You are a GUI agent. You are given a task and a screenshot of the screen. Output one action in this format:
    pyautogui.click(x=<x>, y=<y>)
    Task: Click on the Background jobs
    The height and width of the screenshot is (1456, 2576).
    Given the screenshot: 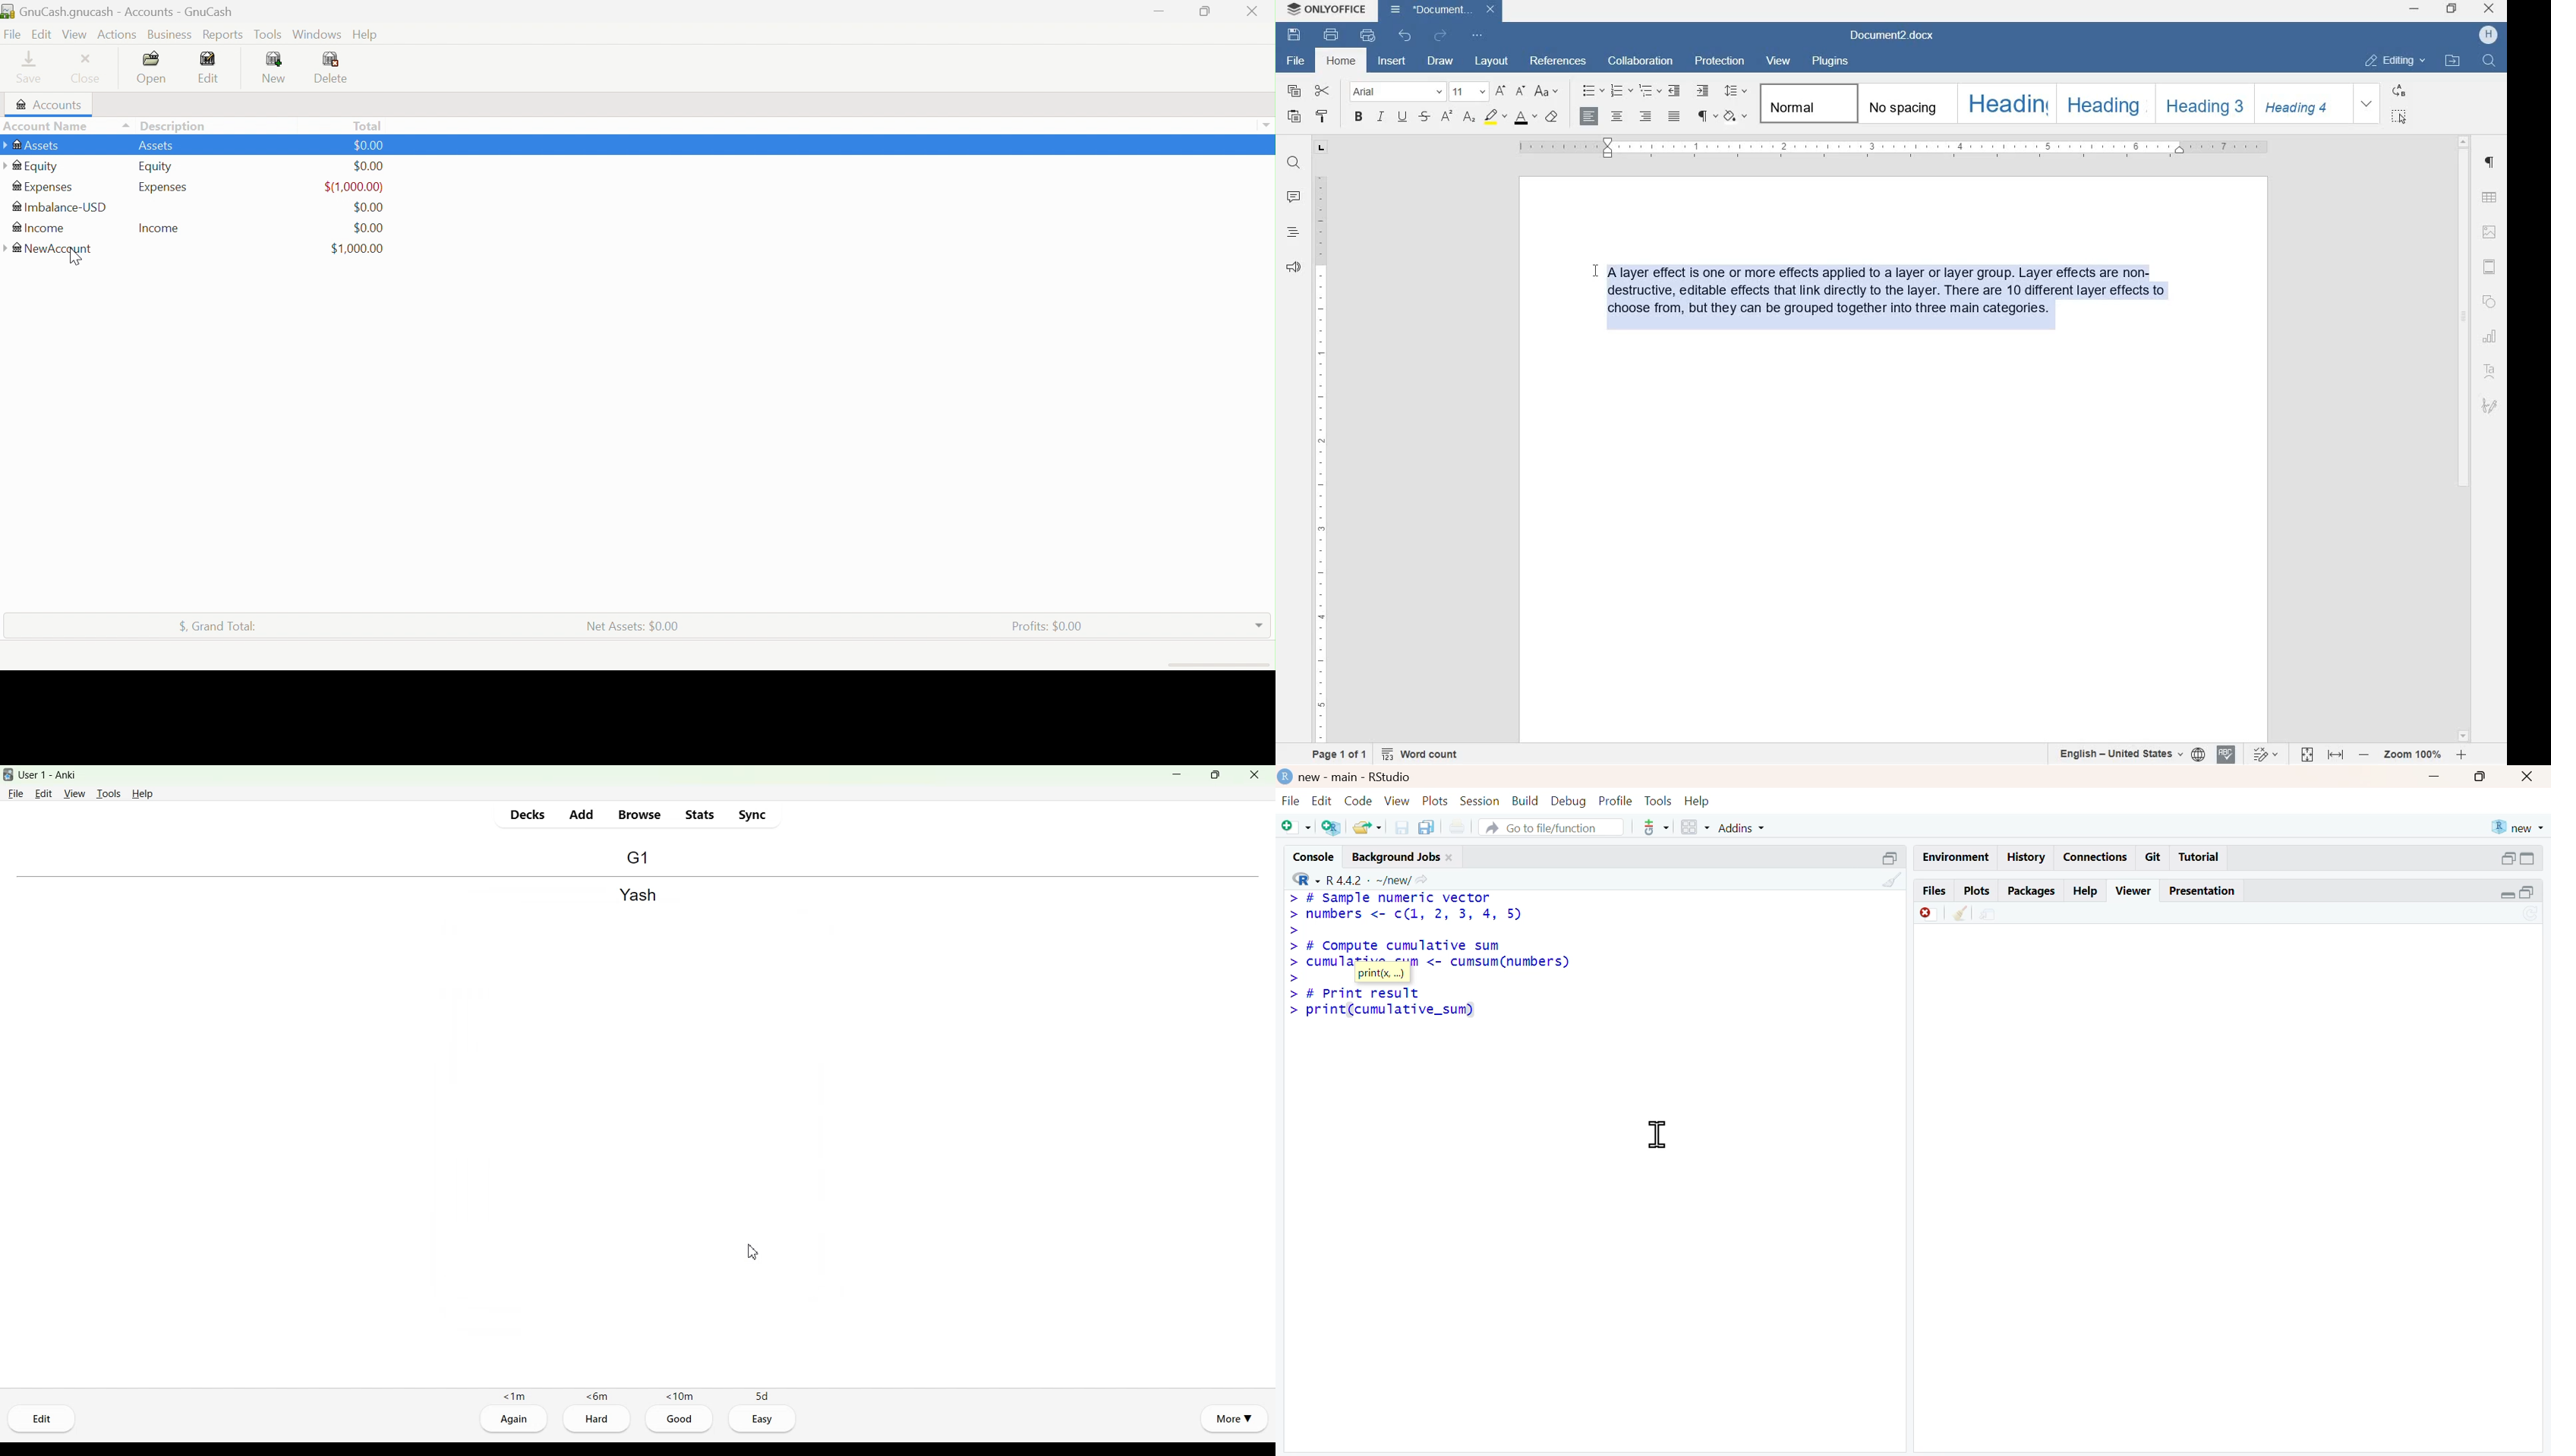 What is the action you would take?
    pyautogui.click(x=1397, y=858)
    